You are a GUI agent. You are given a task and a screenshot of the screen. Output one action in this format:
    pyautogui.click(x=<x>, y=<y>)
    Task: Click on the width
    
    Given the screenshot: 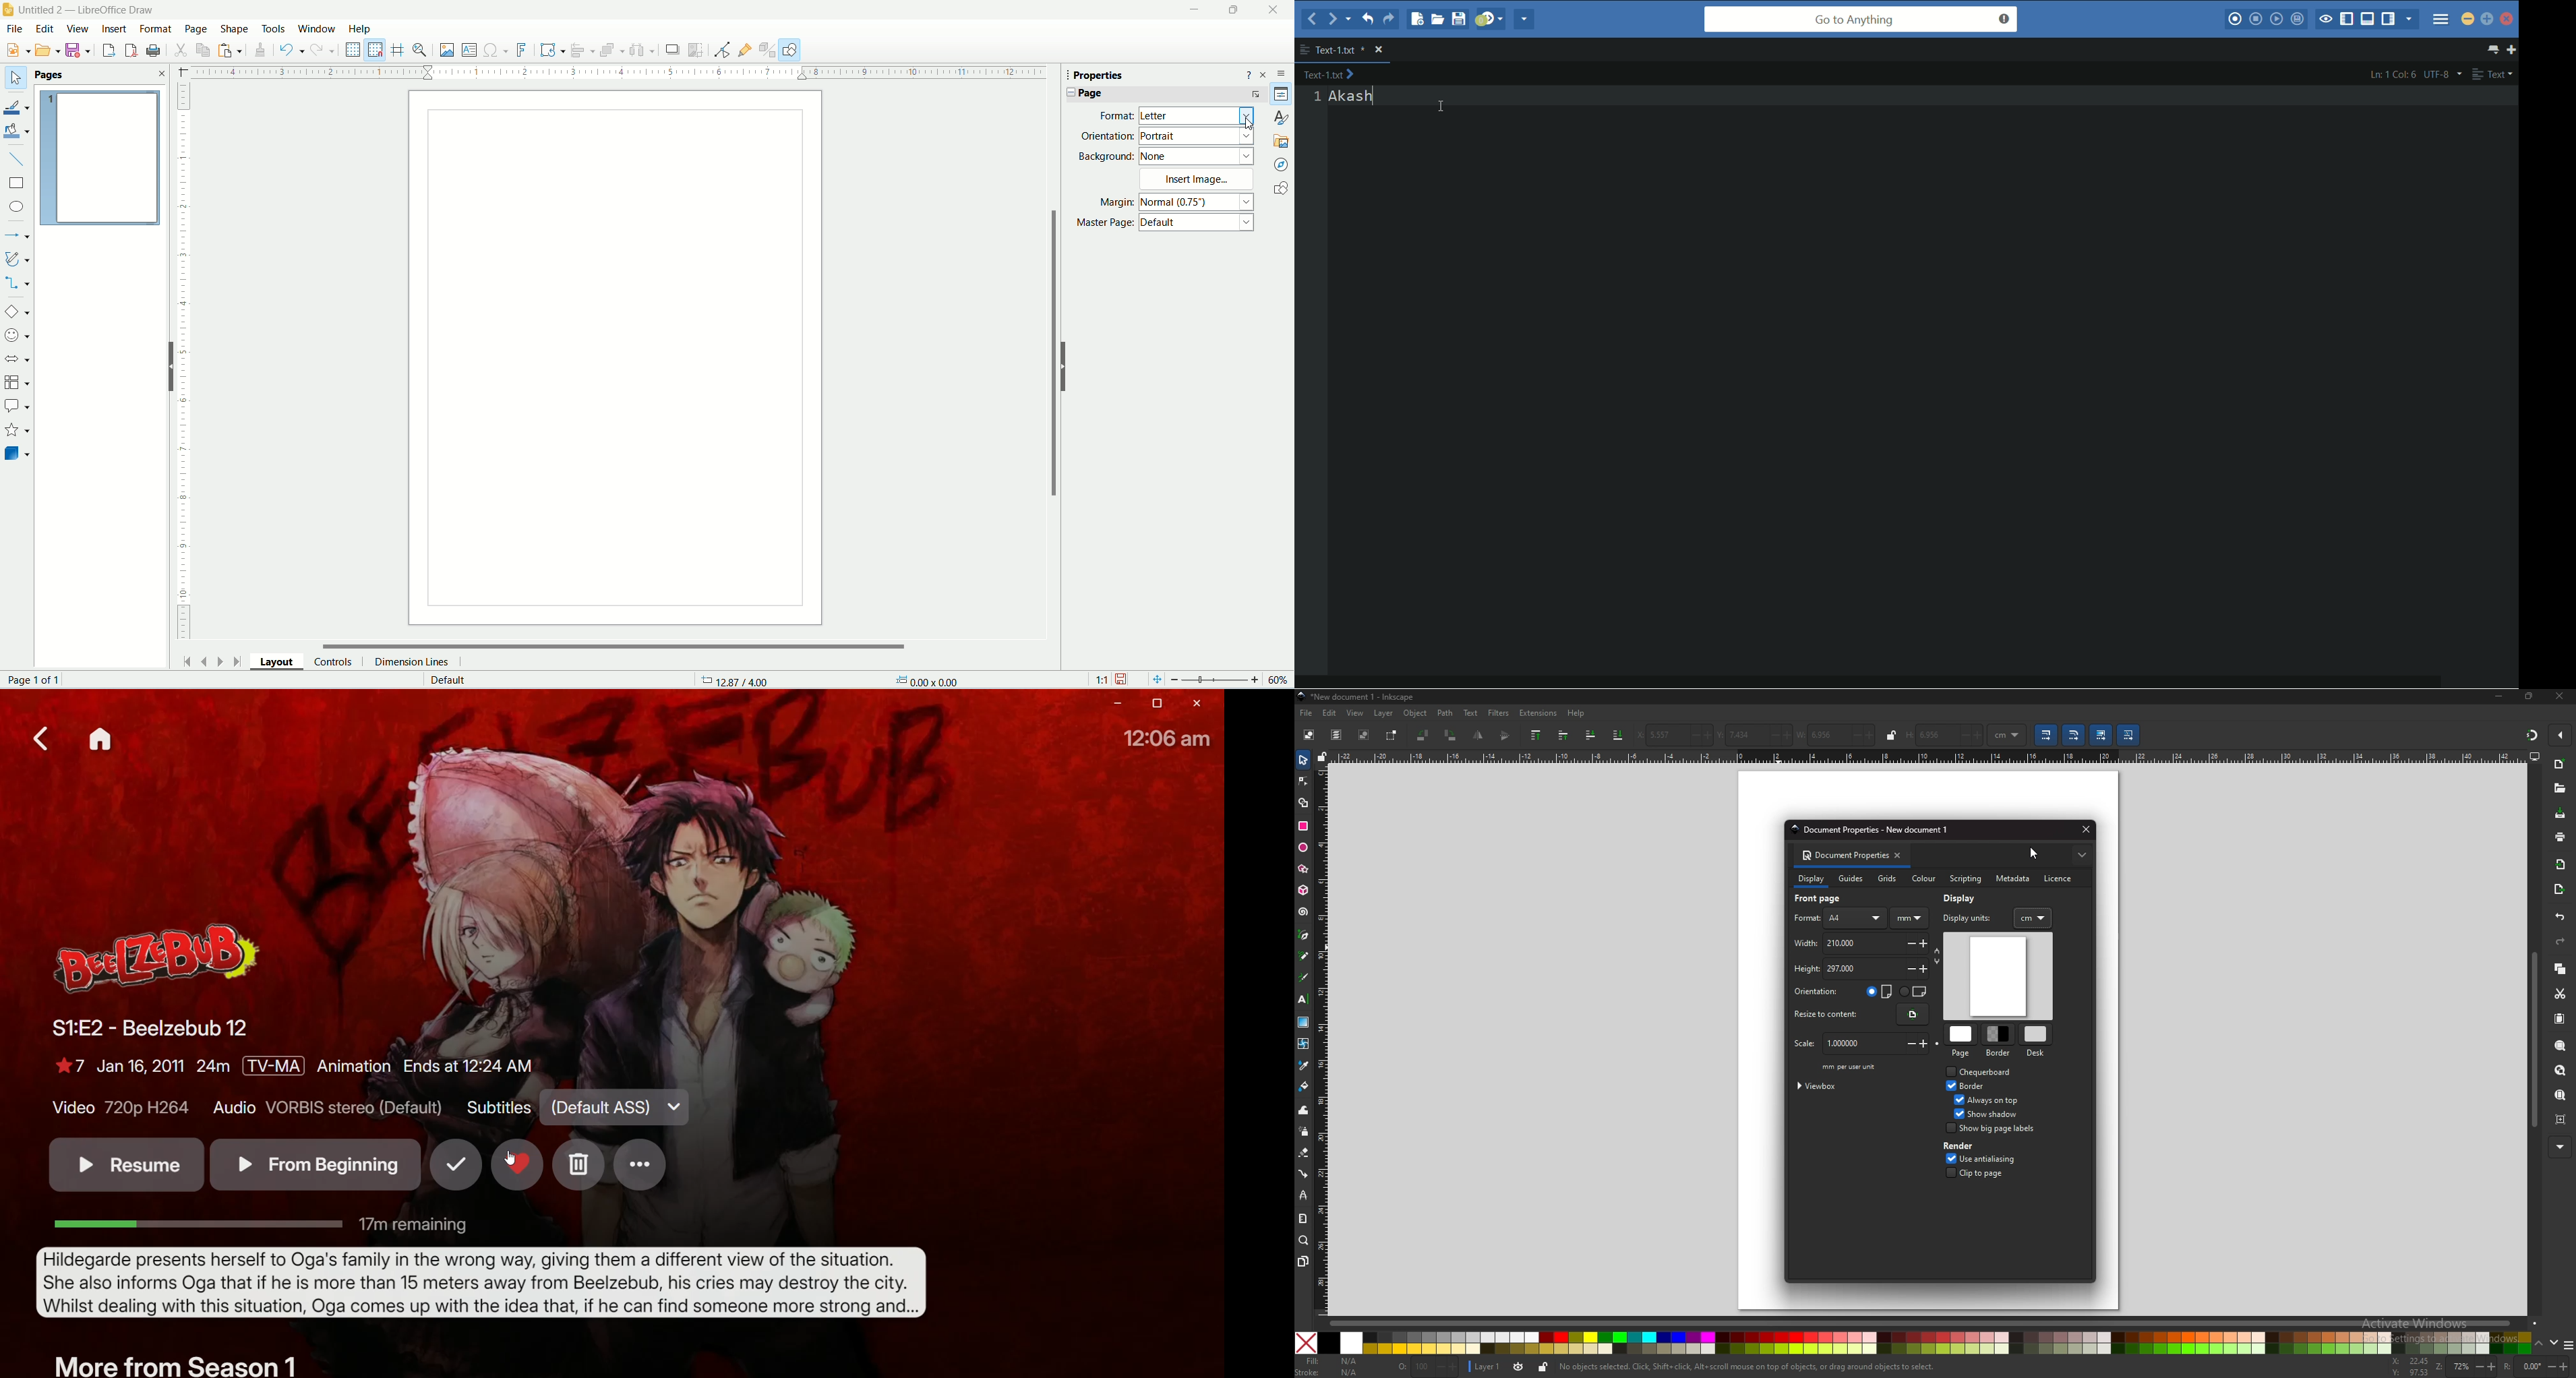 What is the action you would take?
    pyautogui.click(x=1818, y=736)
    